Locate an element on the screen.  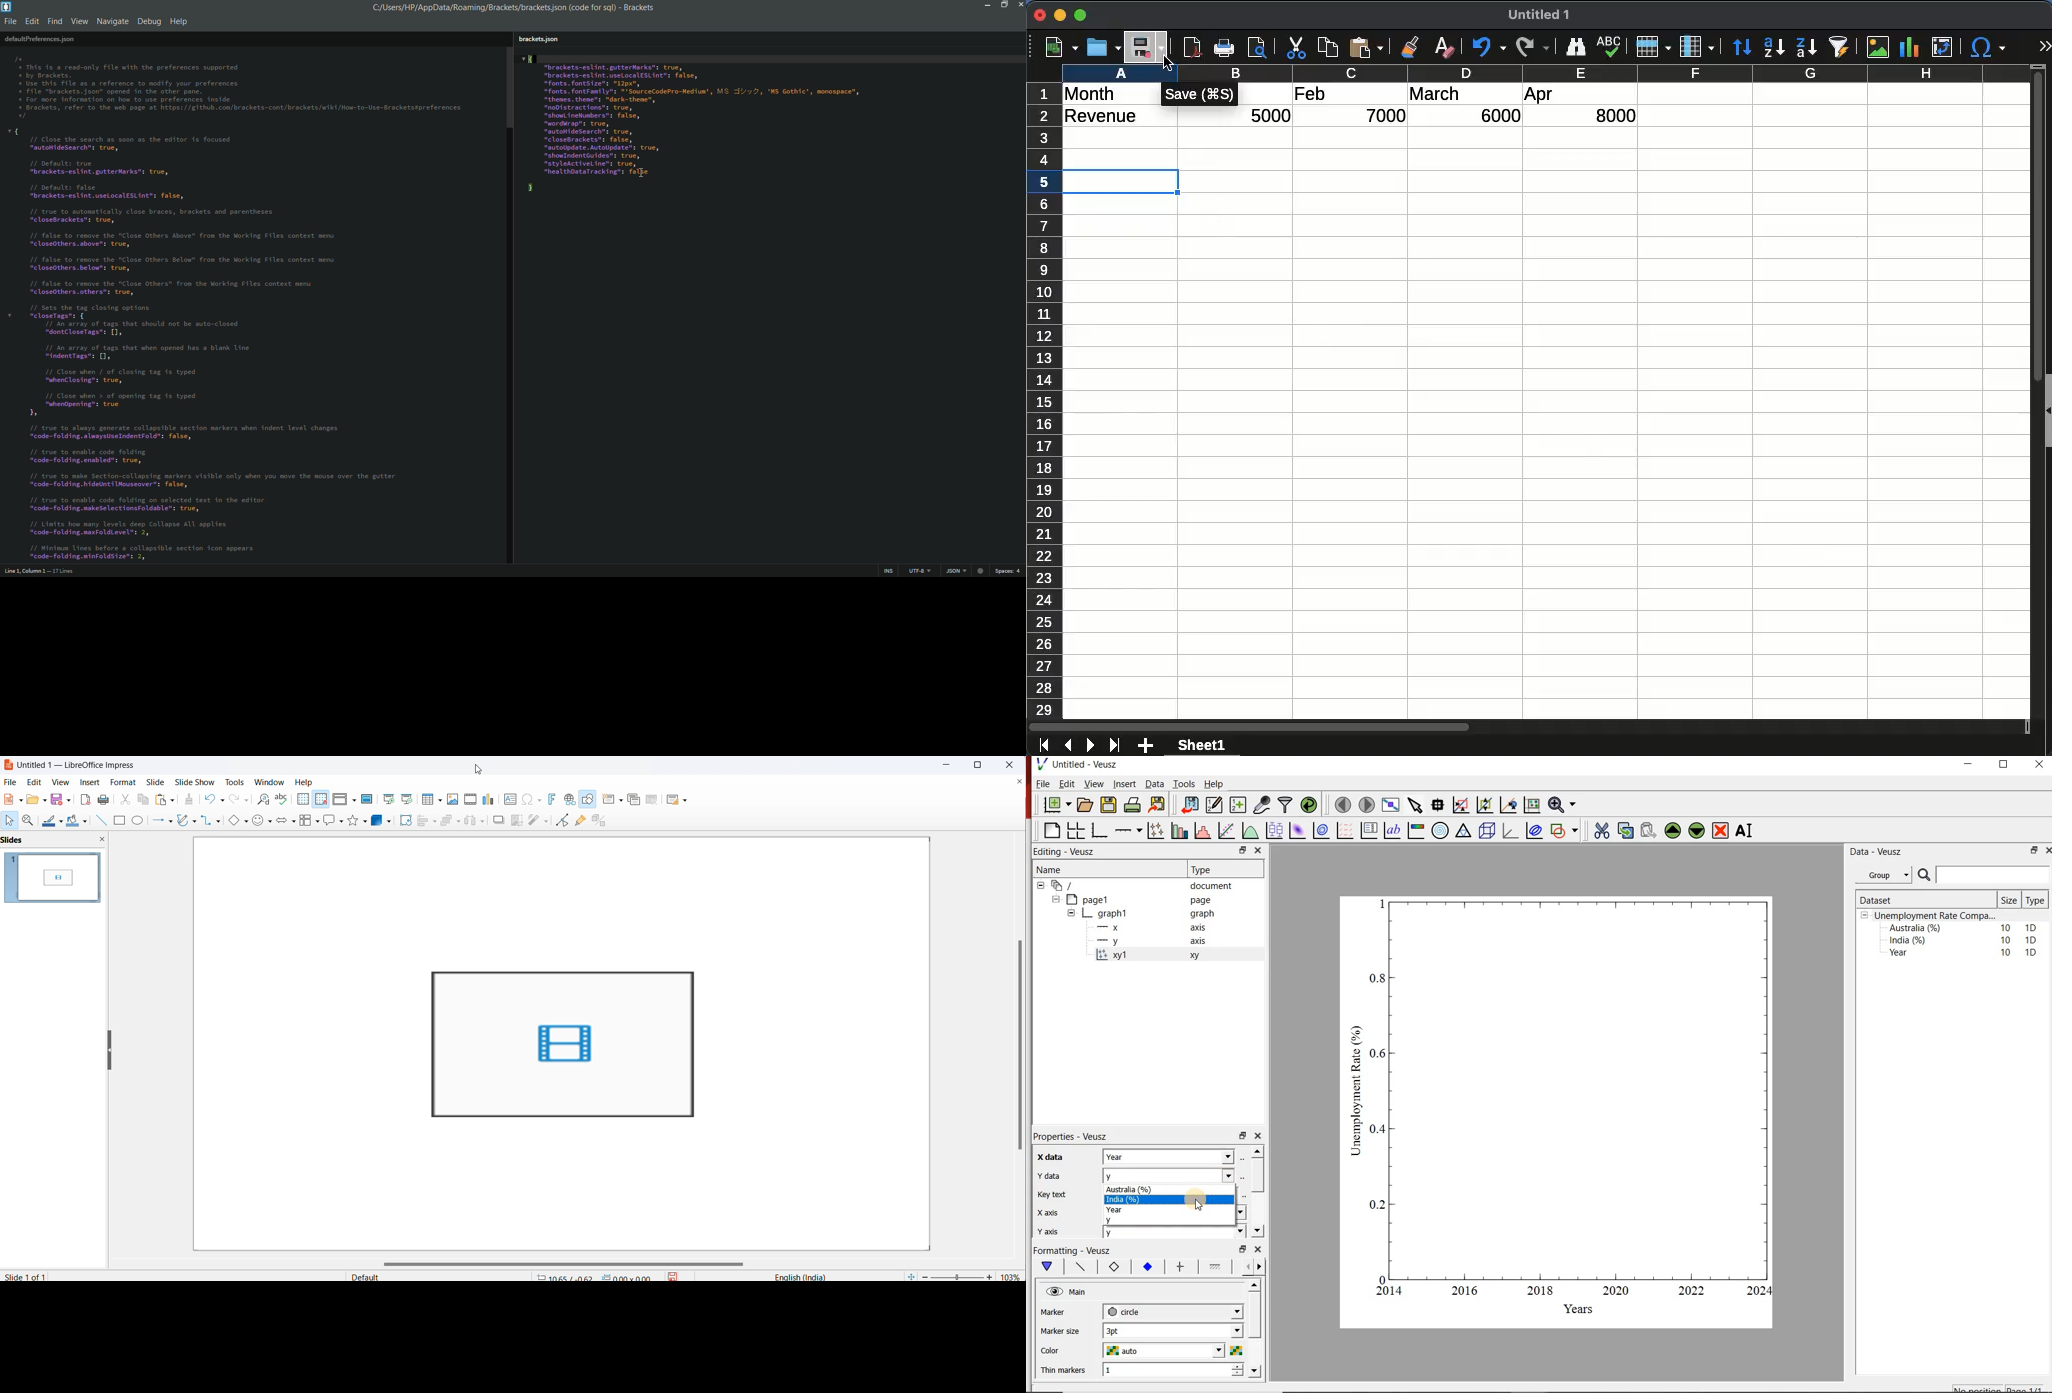
select is located at coordinates (11, 821).